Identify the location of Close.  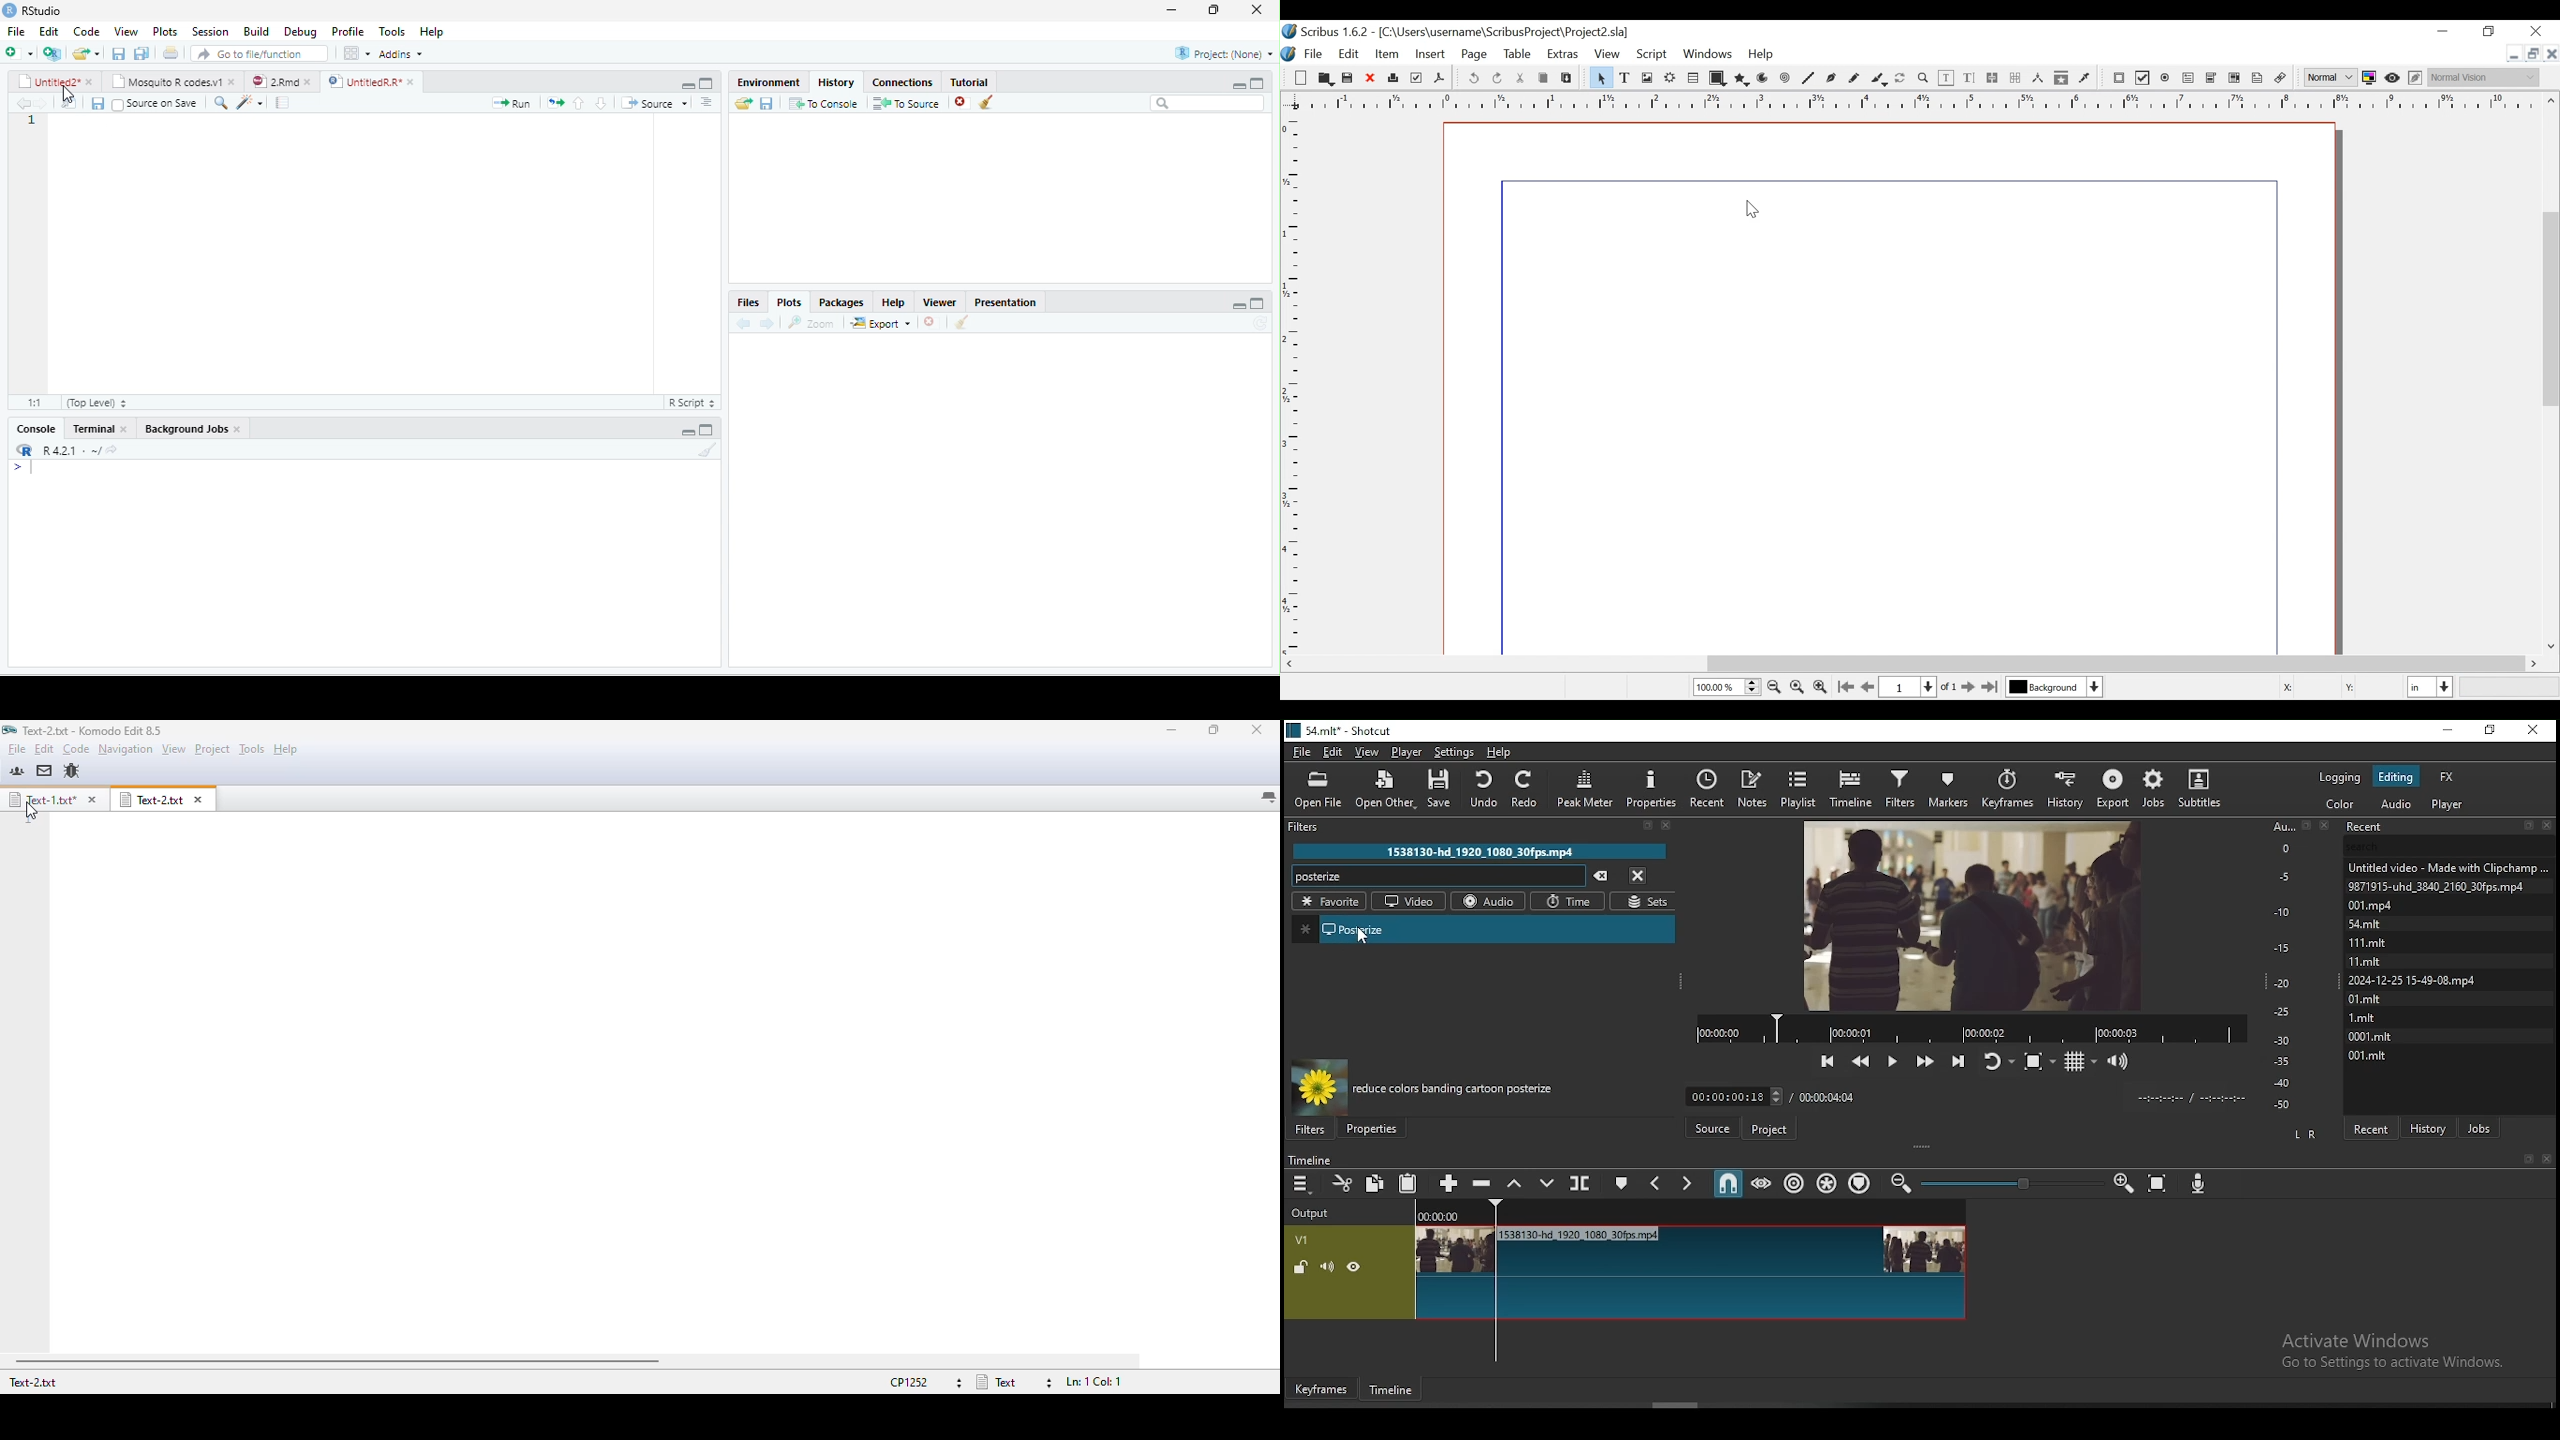
(2550, 1159).